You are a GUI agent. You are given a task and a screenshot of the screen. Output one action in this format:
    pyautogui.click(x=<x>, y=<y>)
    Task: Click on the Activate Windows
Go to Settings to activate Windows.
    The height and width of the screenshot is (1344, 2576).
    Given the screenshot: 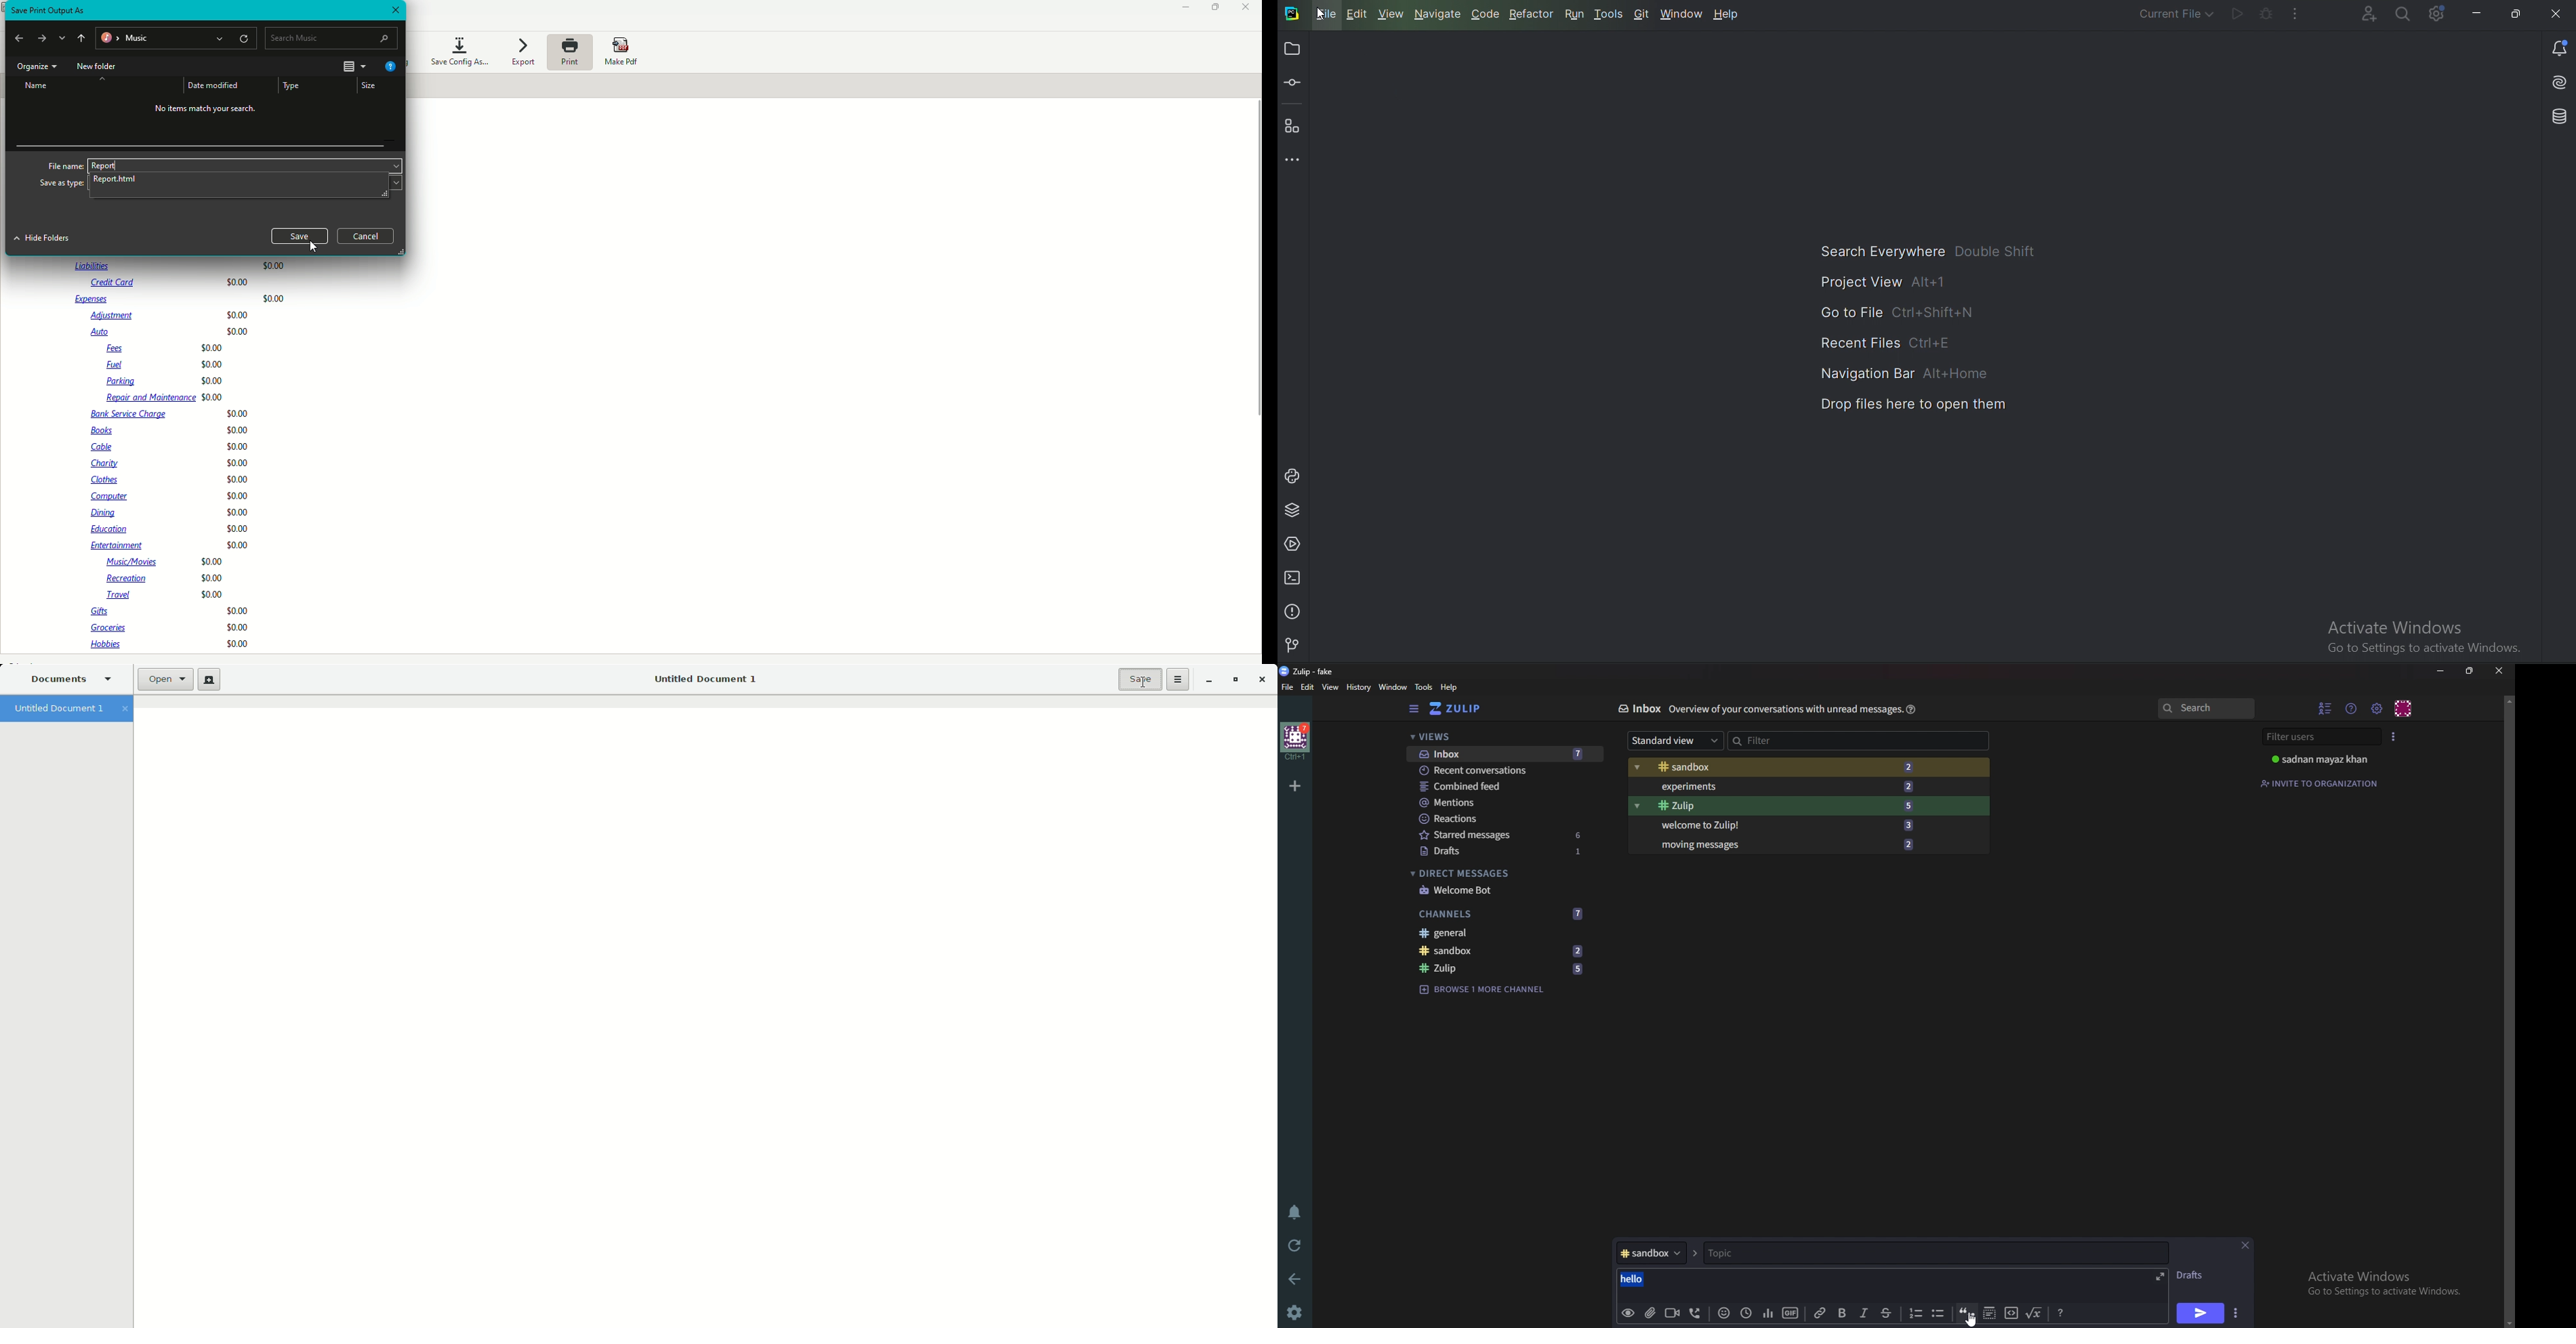 What is the action you would take?
    pyautogui.click(x=2384, y=1283)
    